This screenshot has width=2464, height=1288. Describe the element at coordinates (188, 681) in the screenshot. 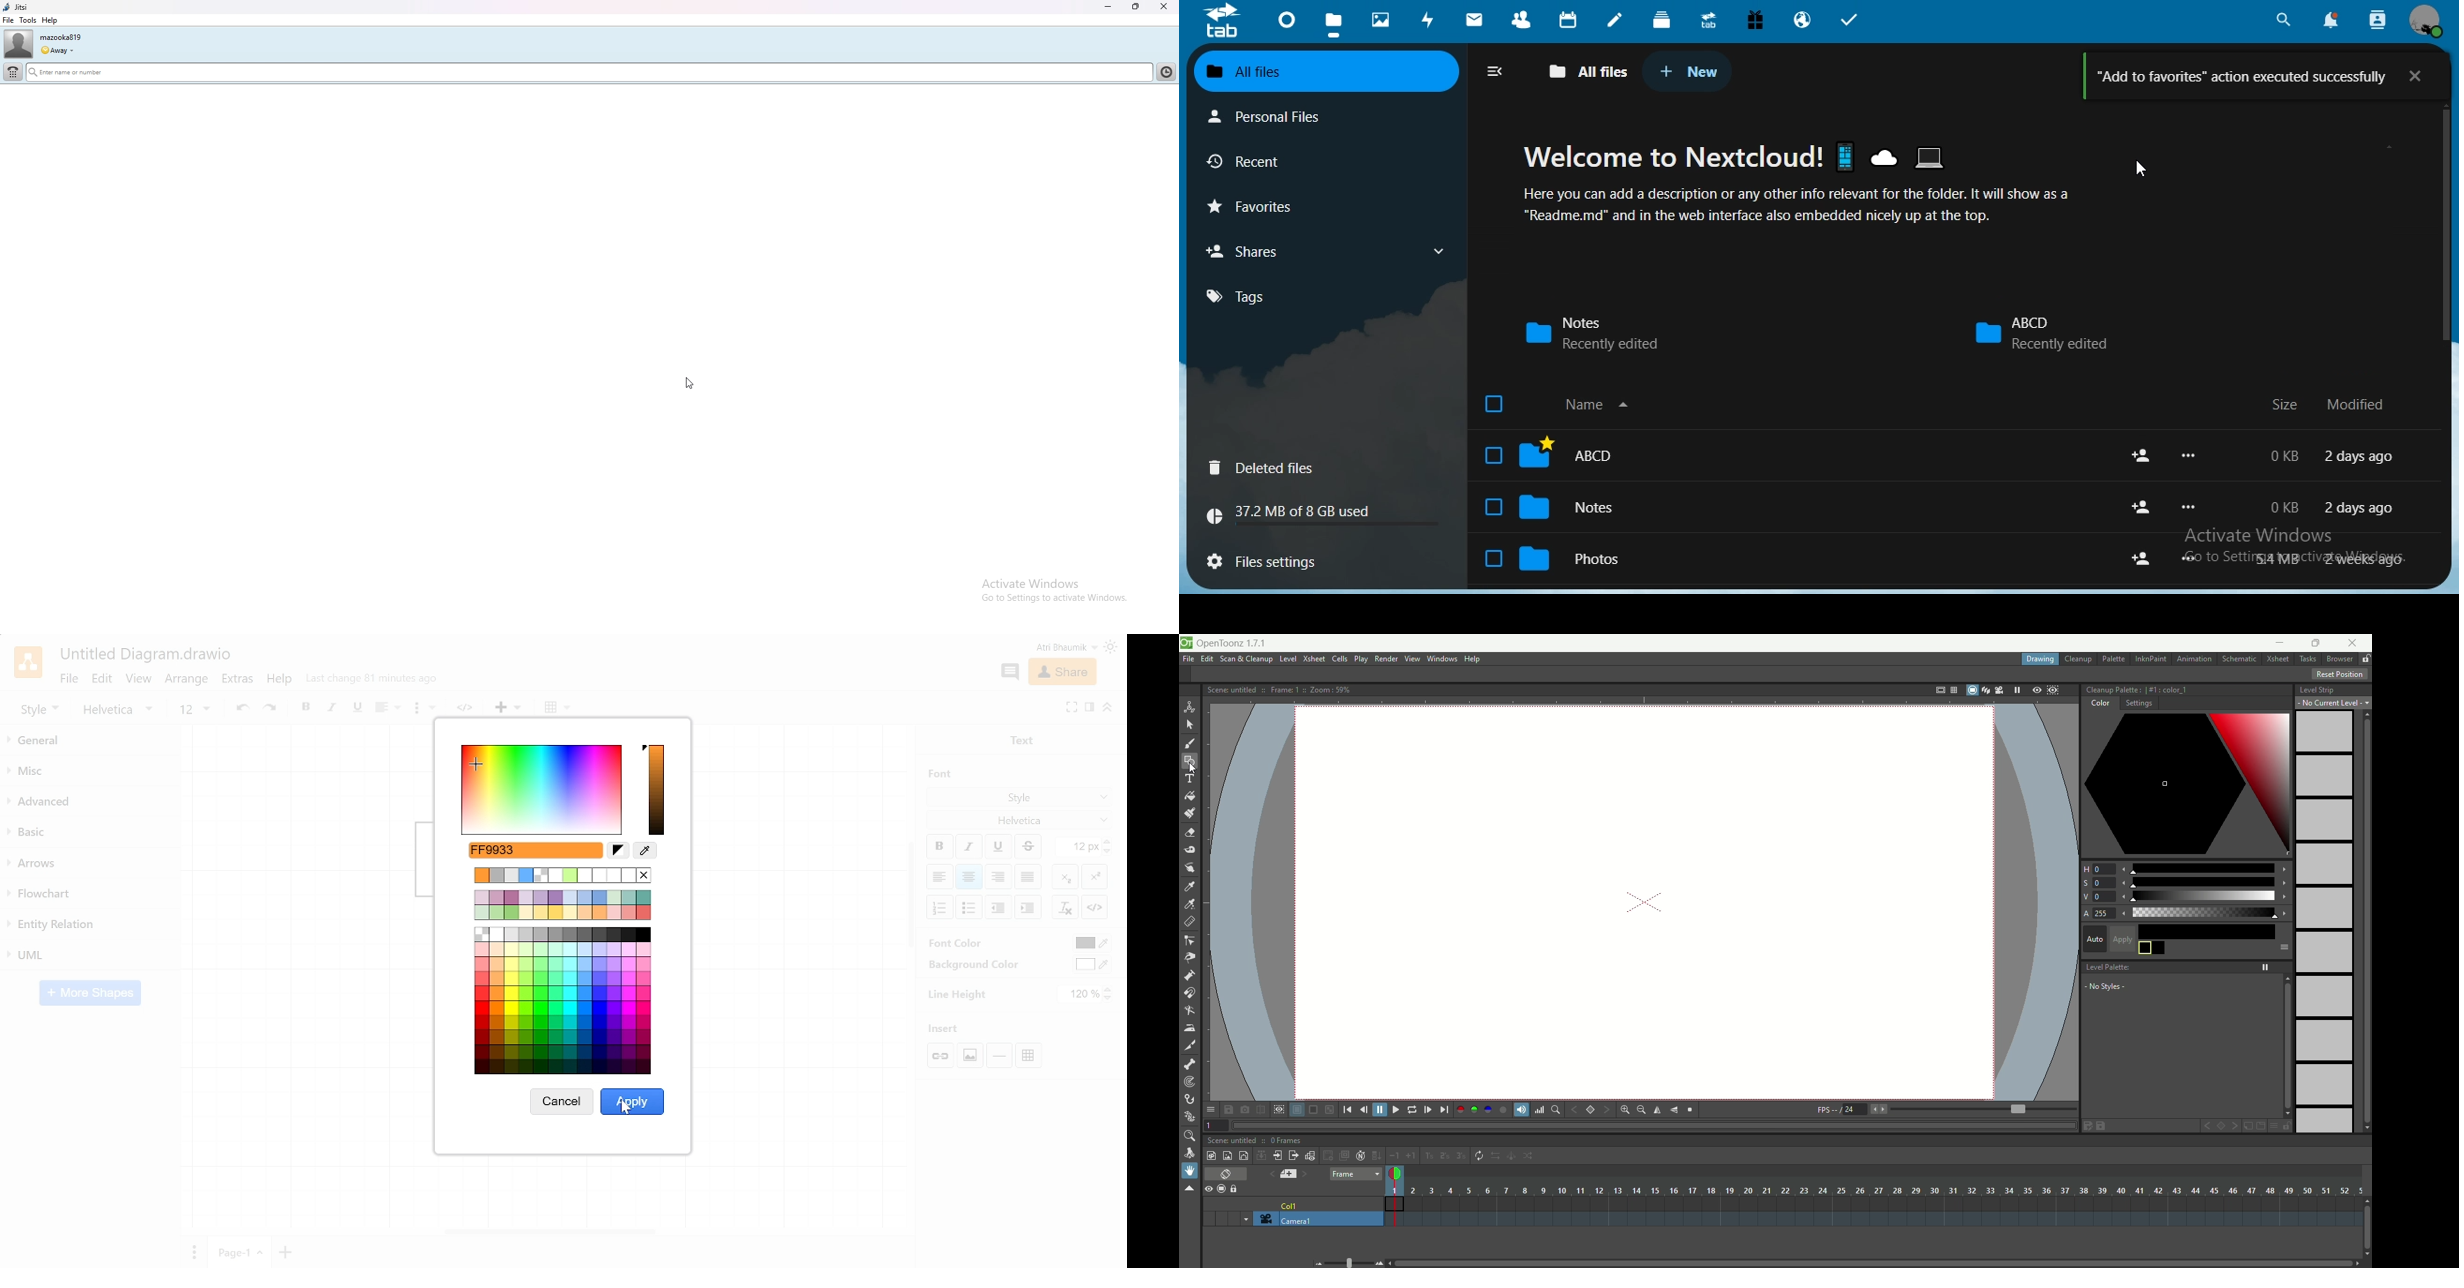

I see `Arrange` at that location.